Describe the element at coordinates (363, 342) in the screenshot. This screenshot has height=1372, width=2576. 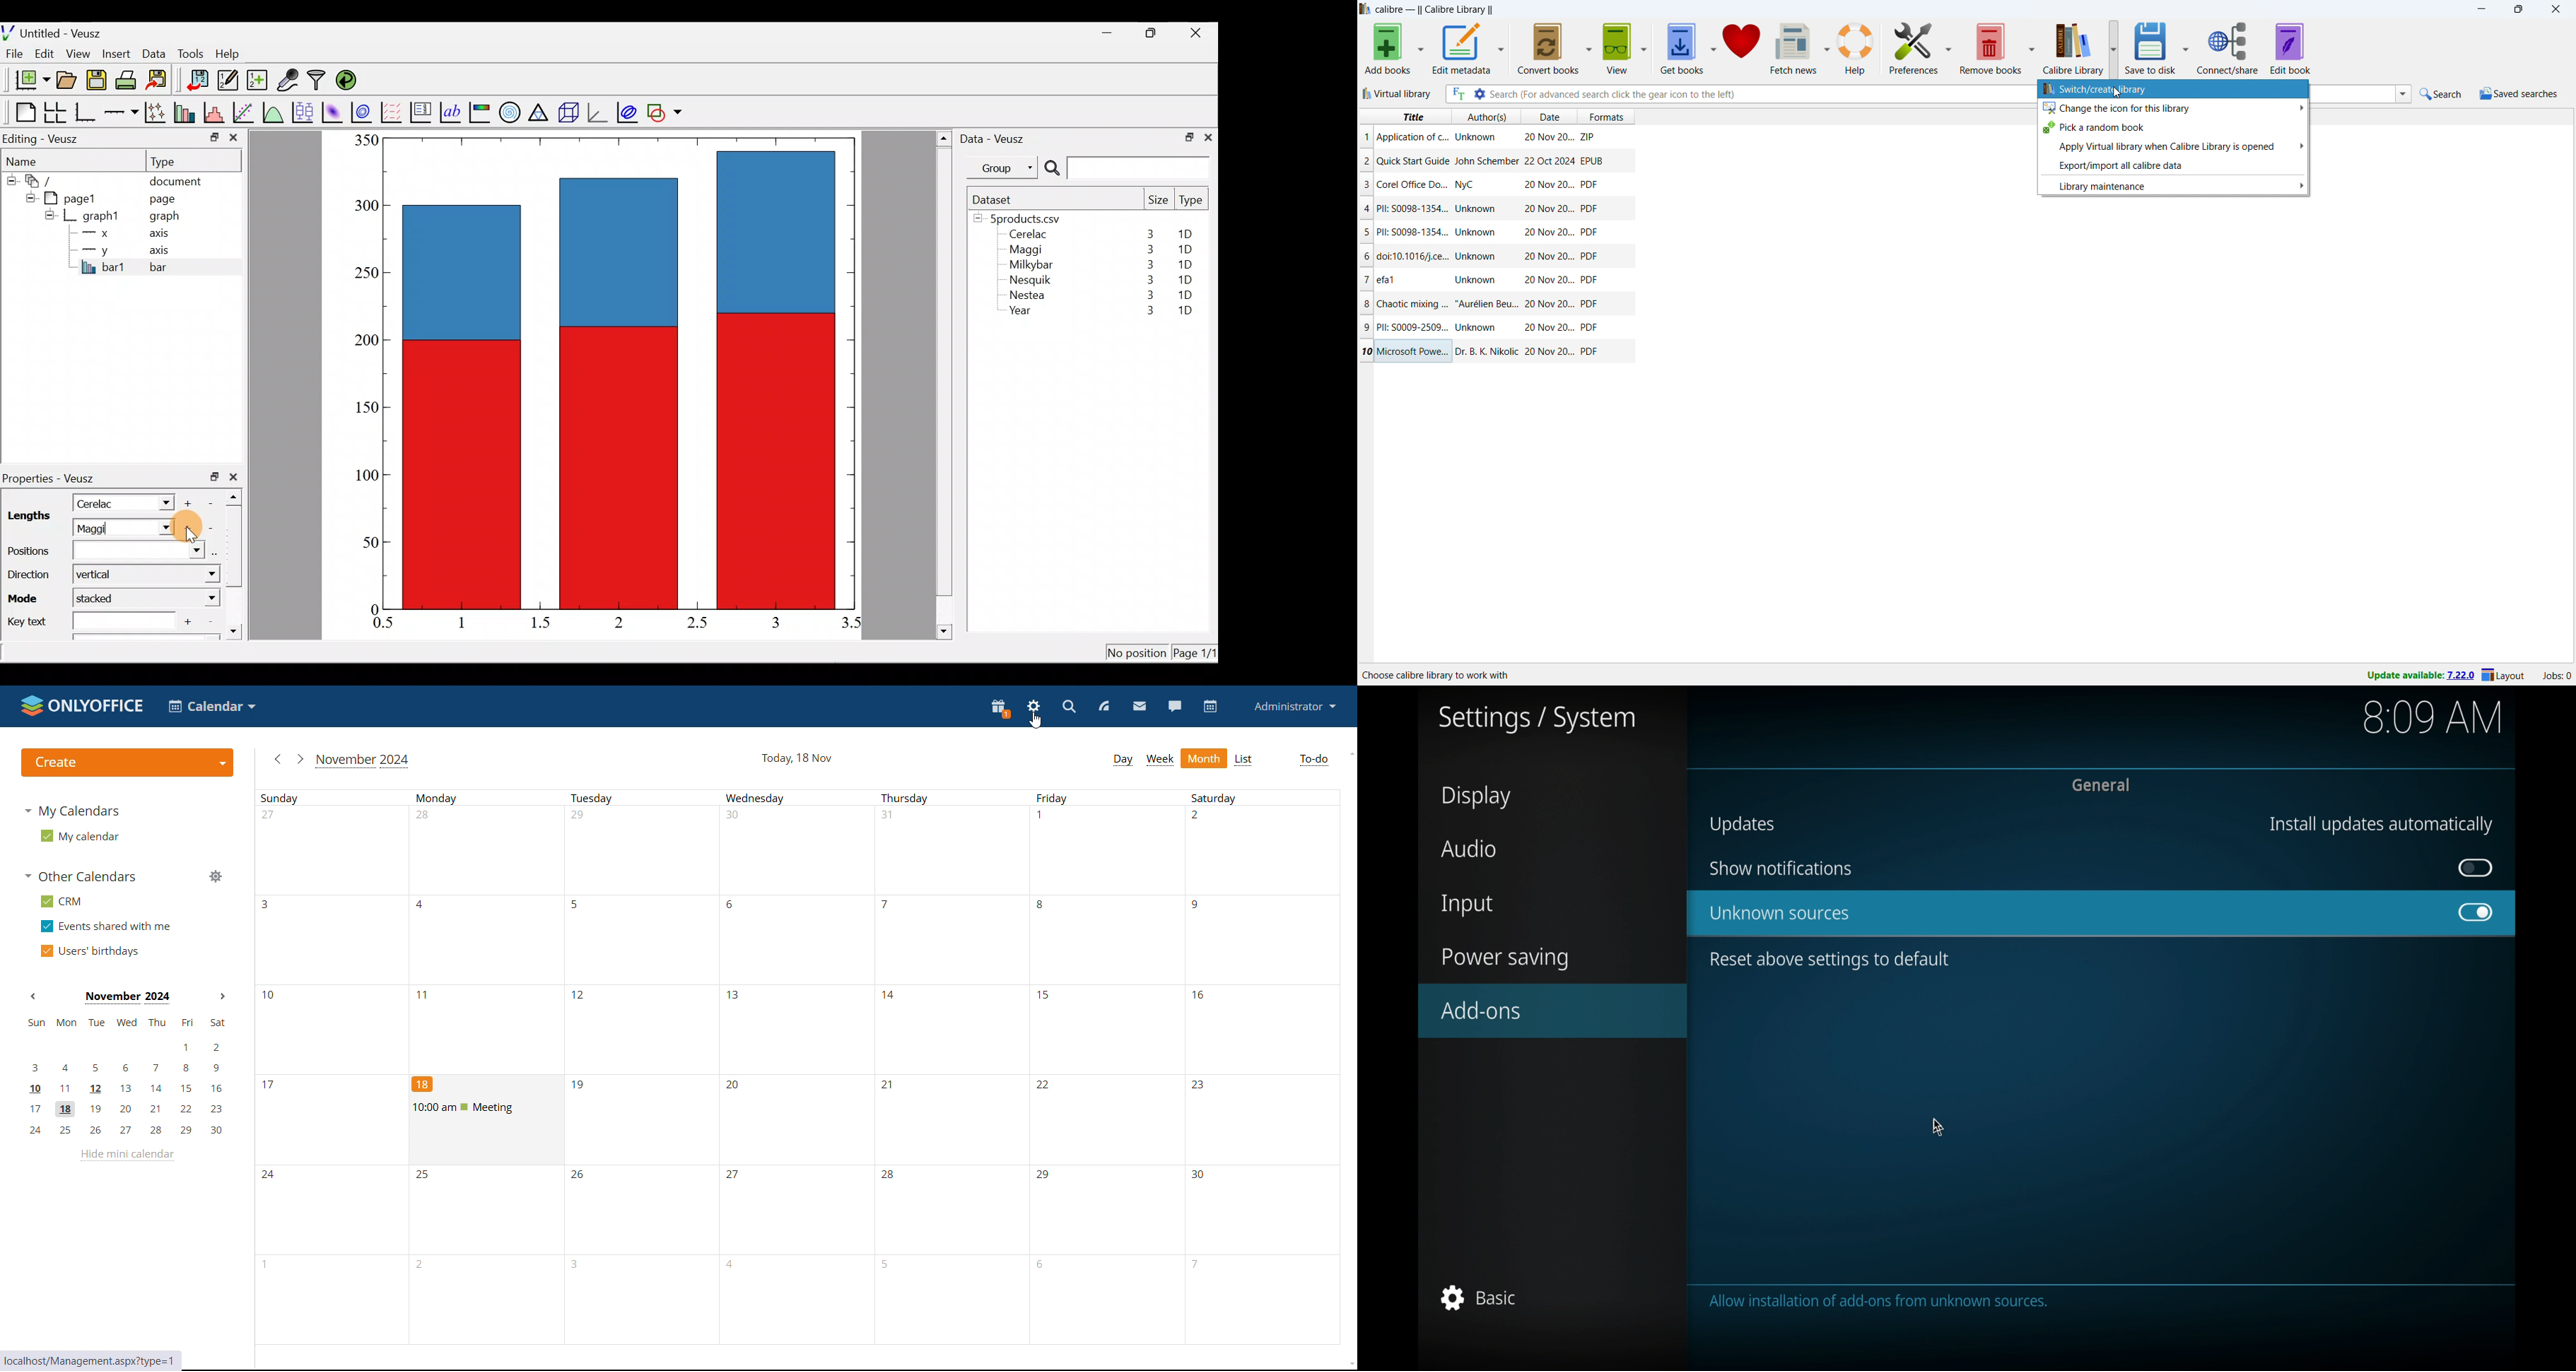
I see `200` at that location.